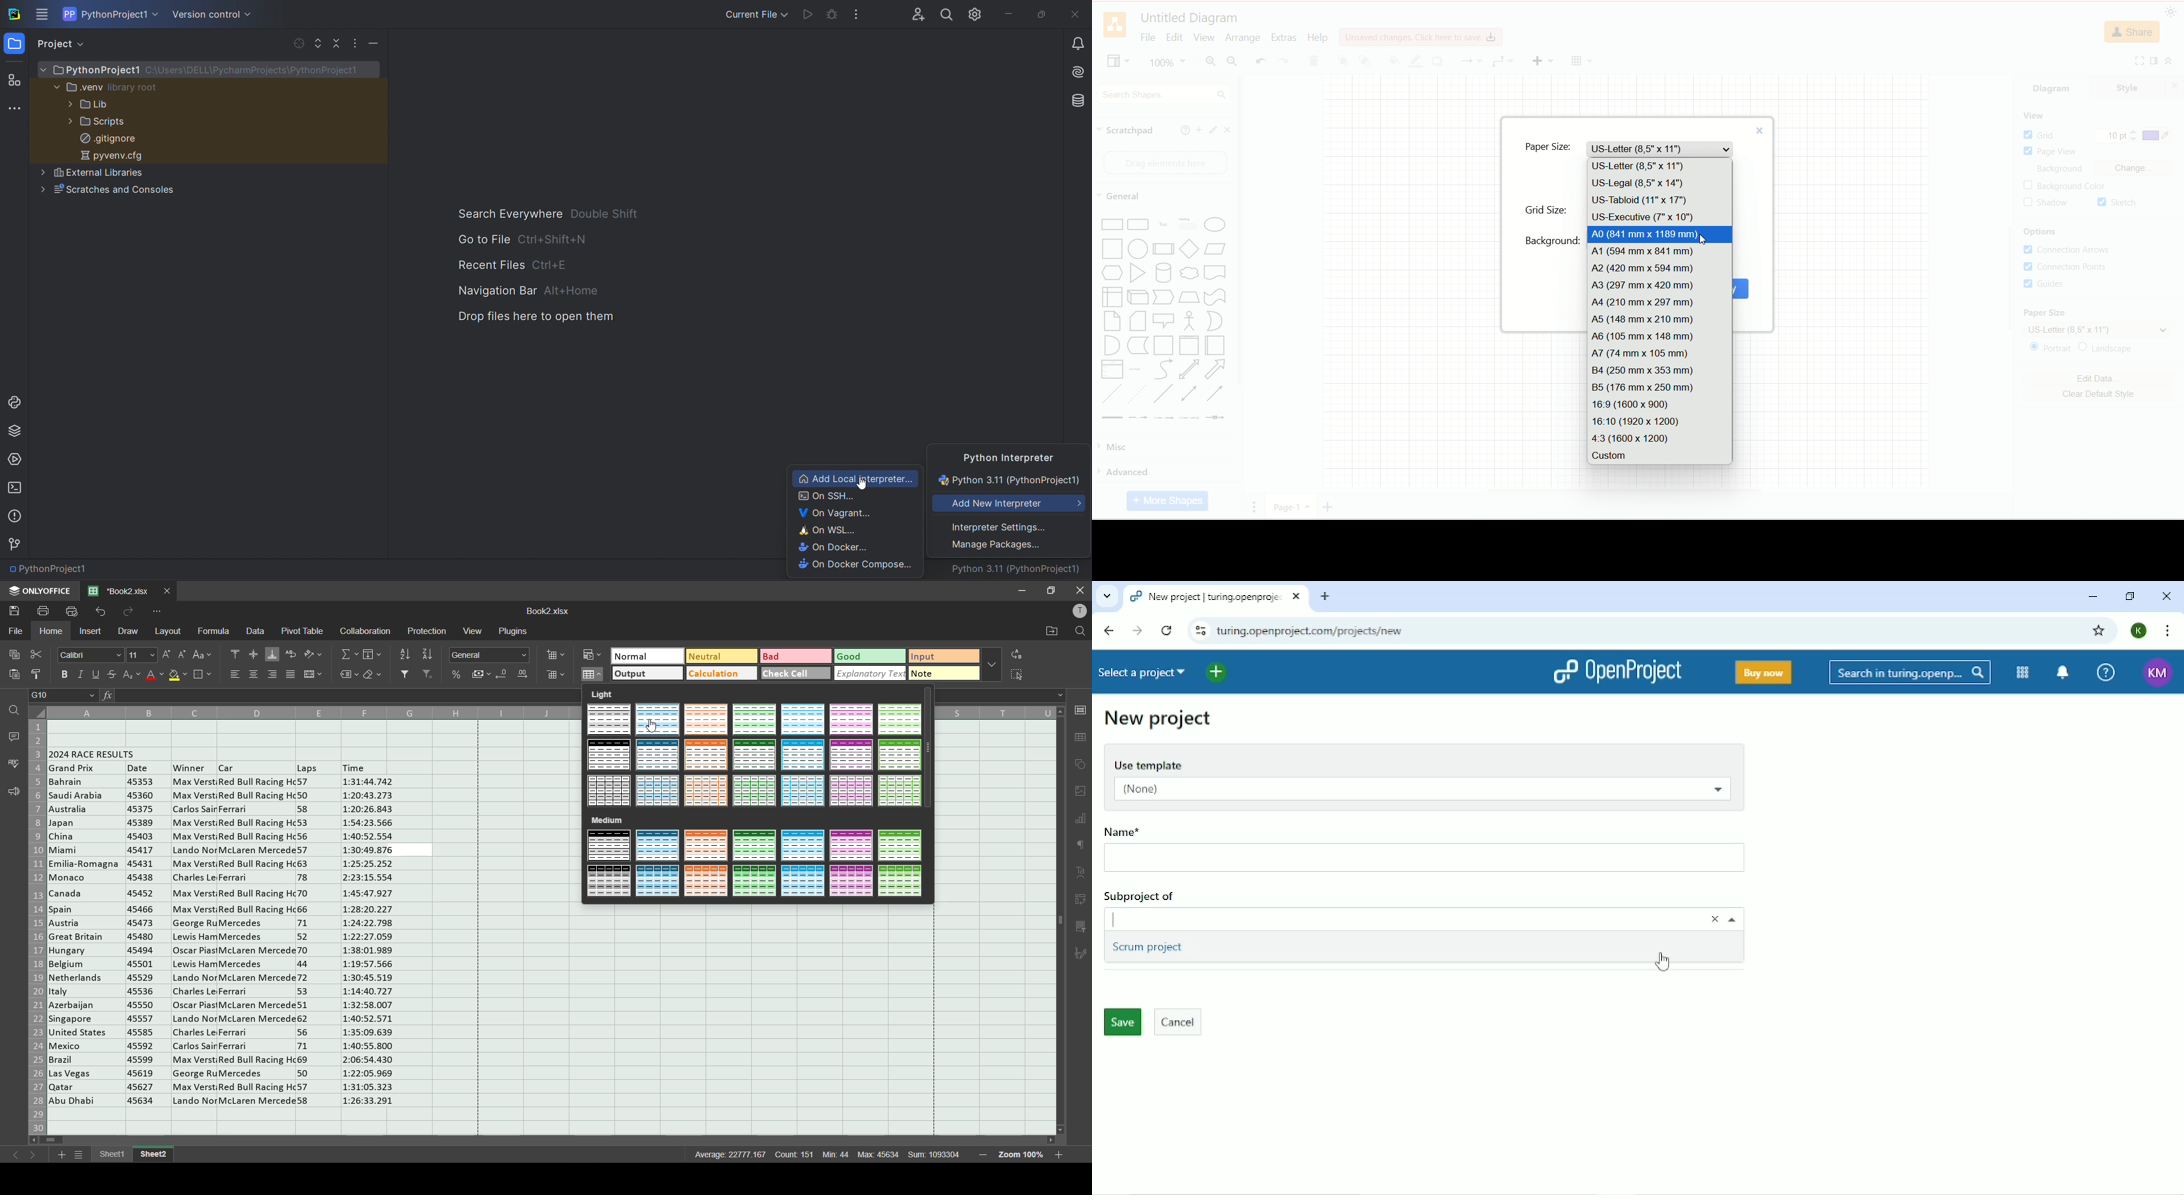 This screenshot has width=2184, height=1204. What do you see at coordinates (2044, 314) in the screenshot?
I see `paper size` at bounding box center [2044, 314].